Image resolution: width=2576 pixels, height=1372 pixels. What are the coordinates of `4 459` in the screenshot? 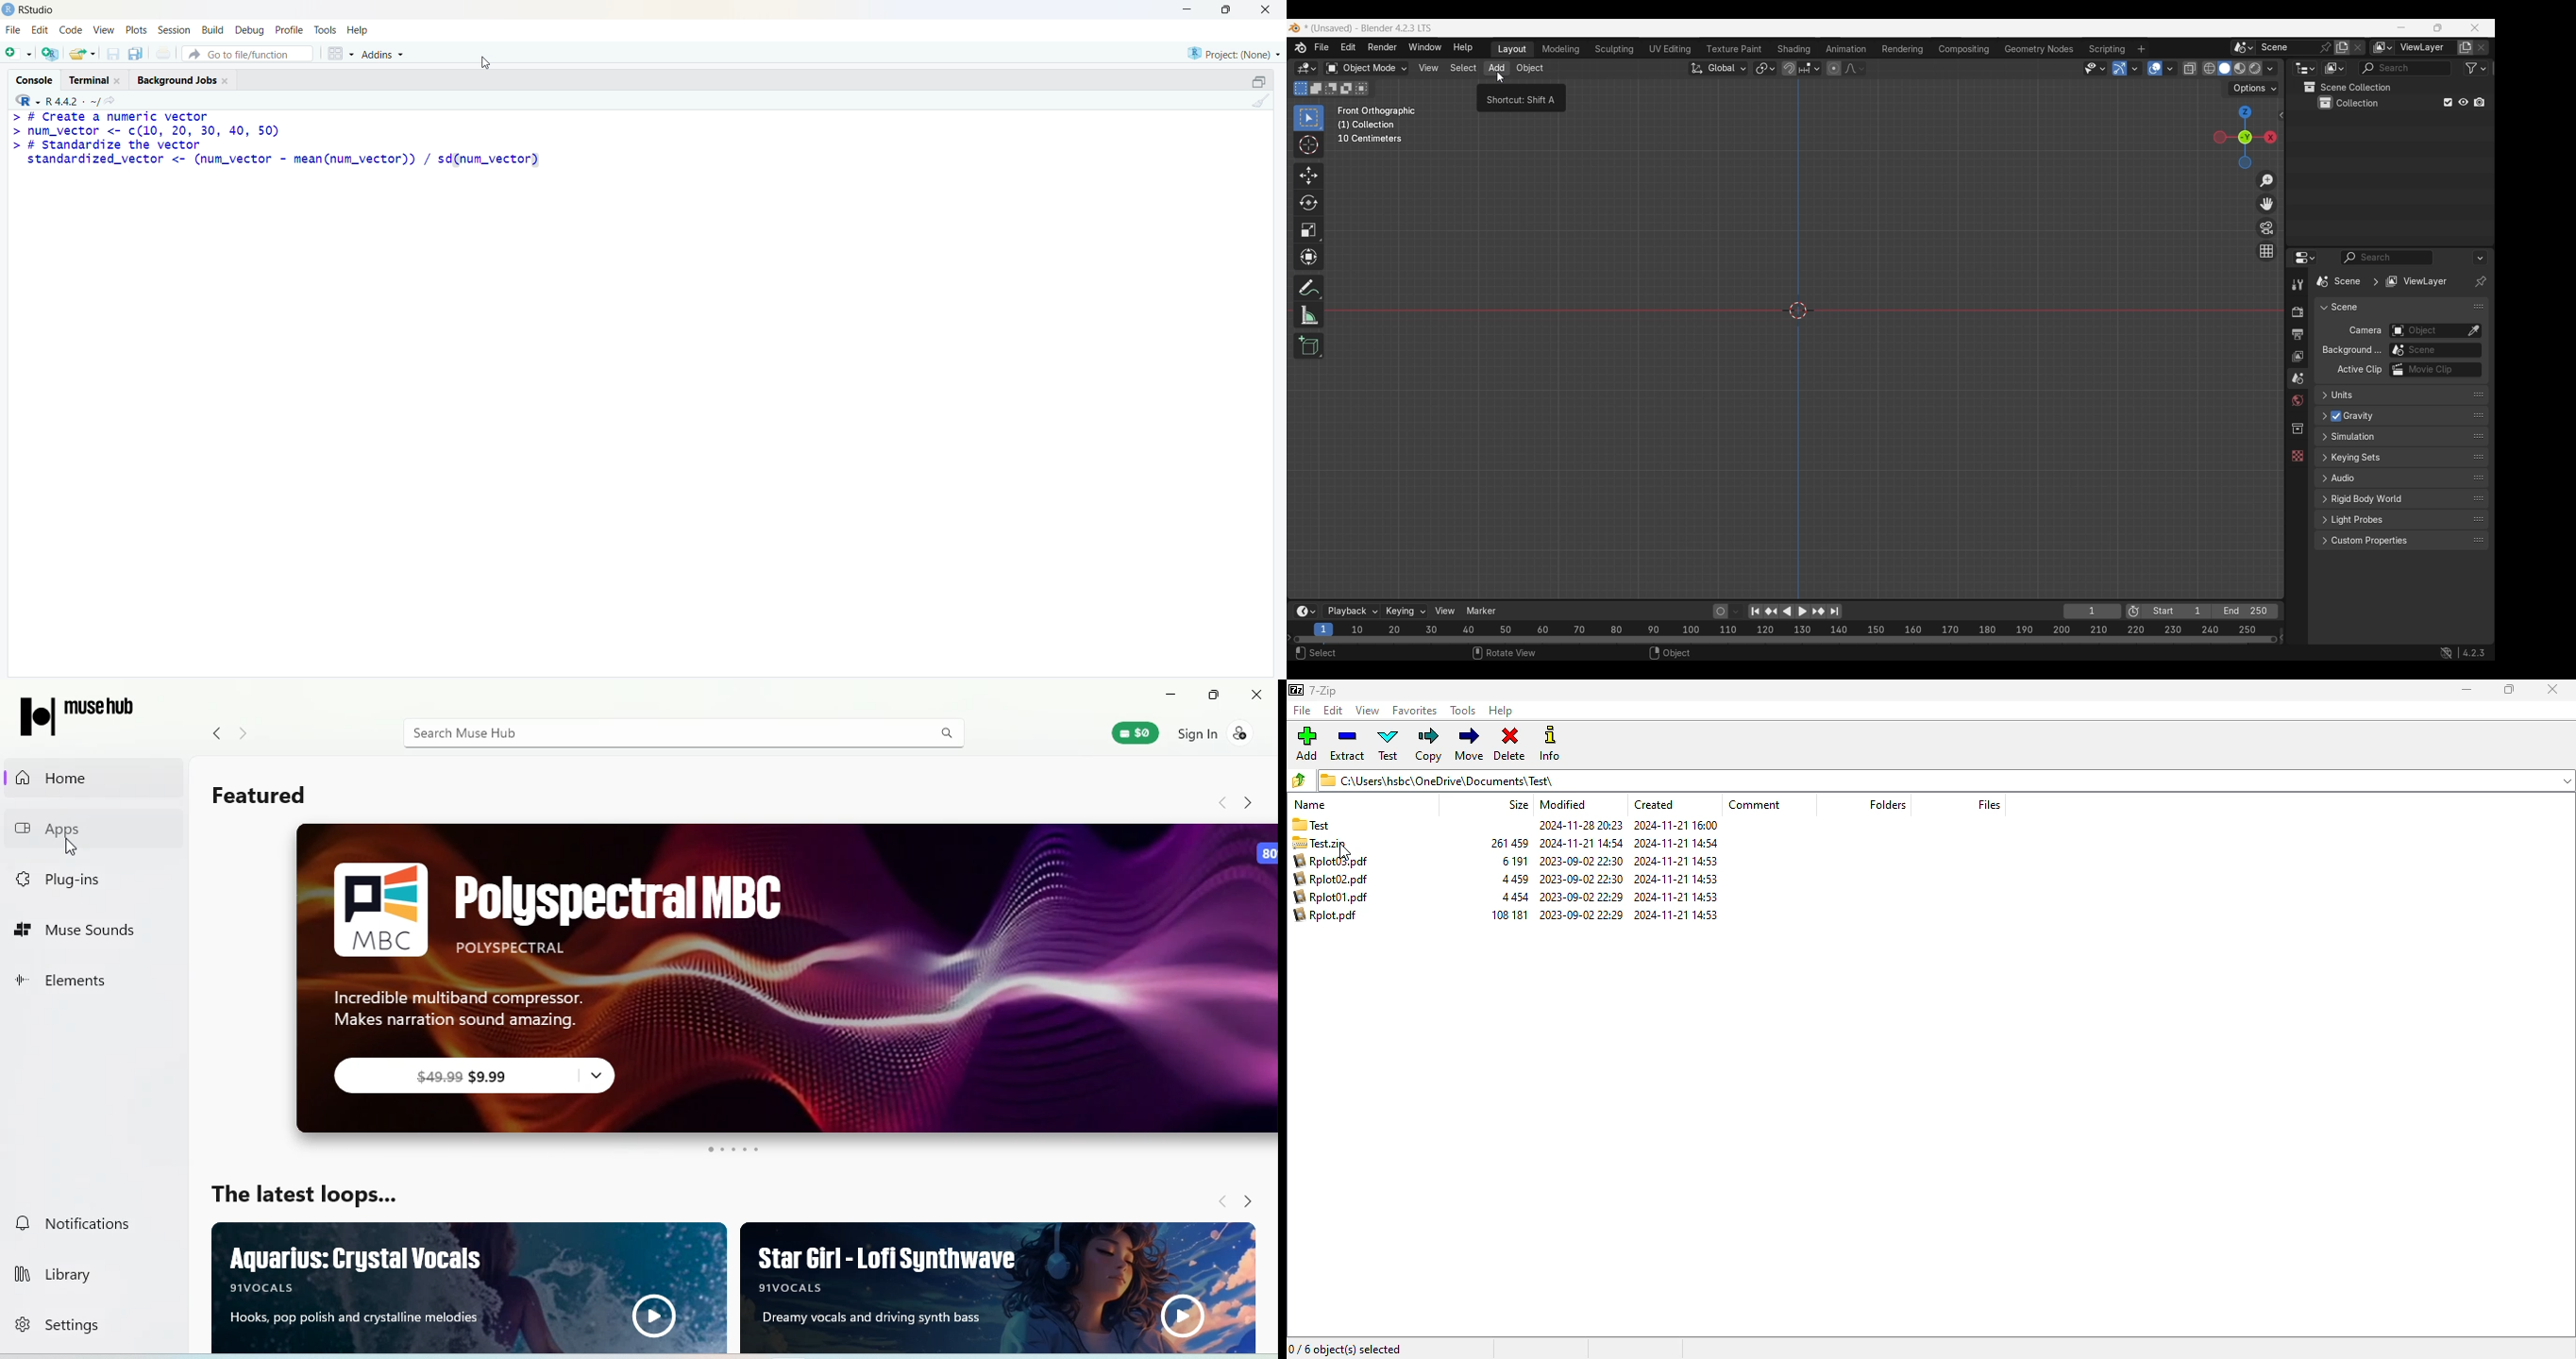 It's located at (1514, 879).